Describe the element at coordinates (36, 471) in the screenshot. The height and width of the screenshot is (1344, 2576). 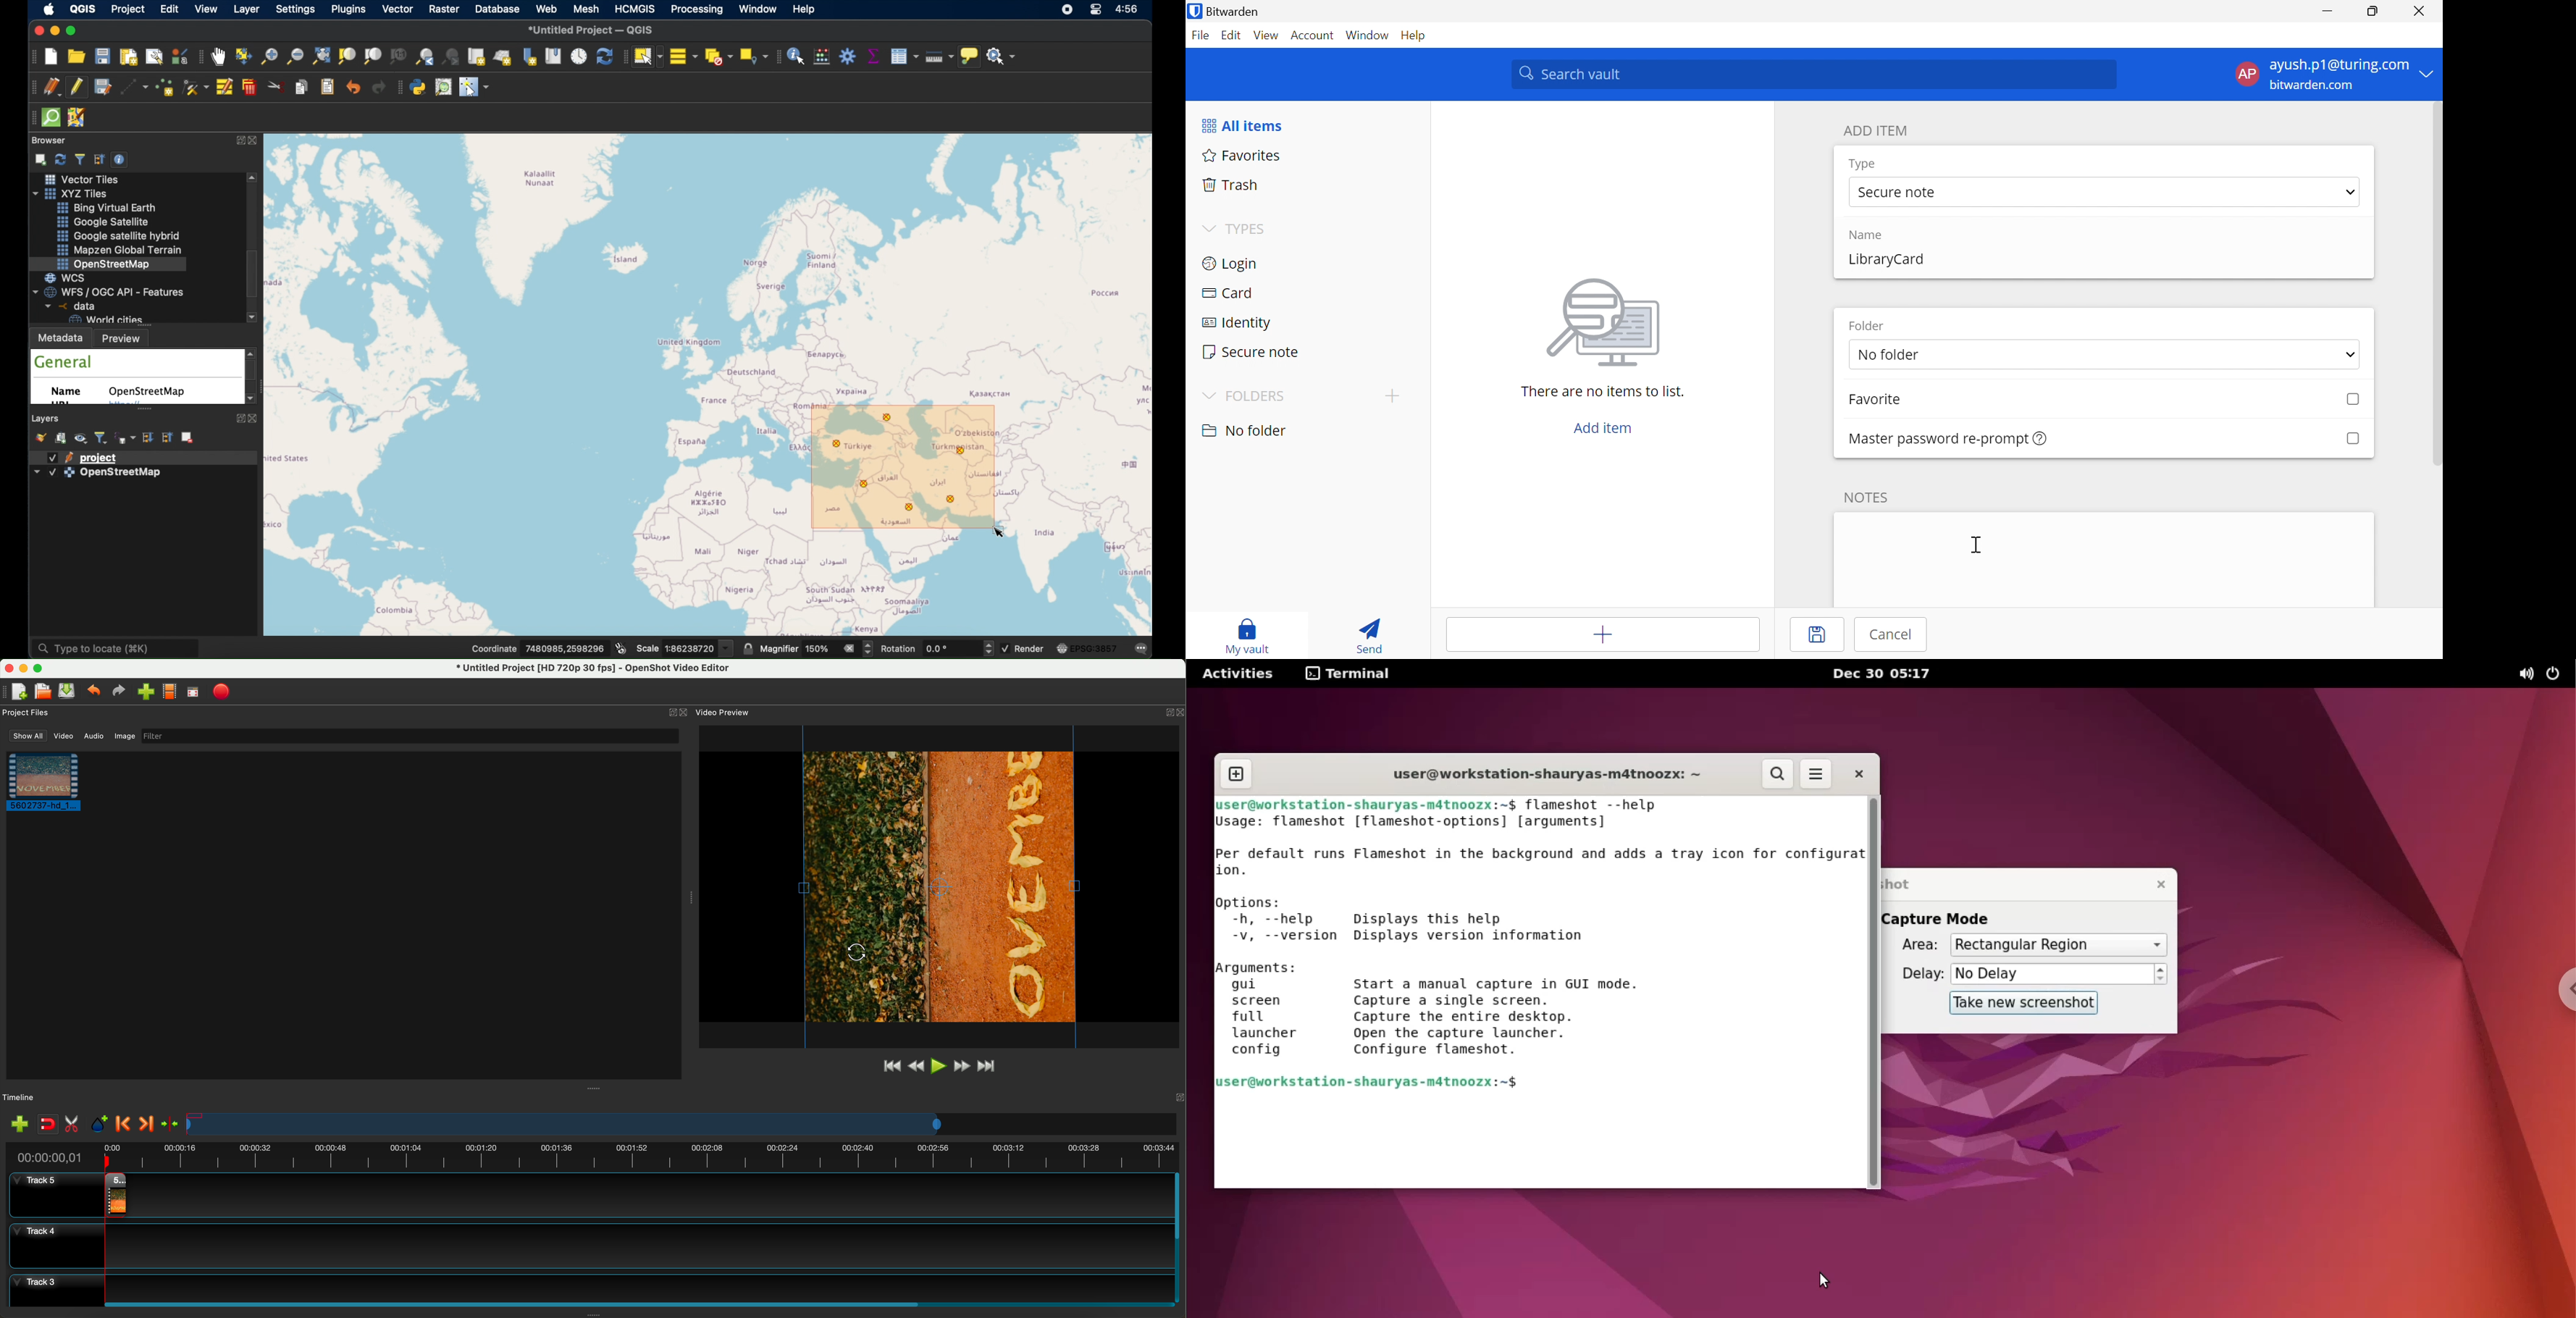
I see `dropdown` at that location.